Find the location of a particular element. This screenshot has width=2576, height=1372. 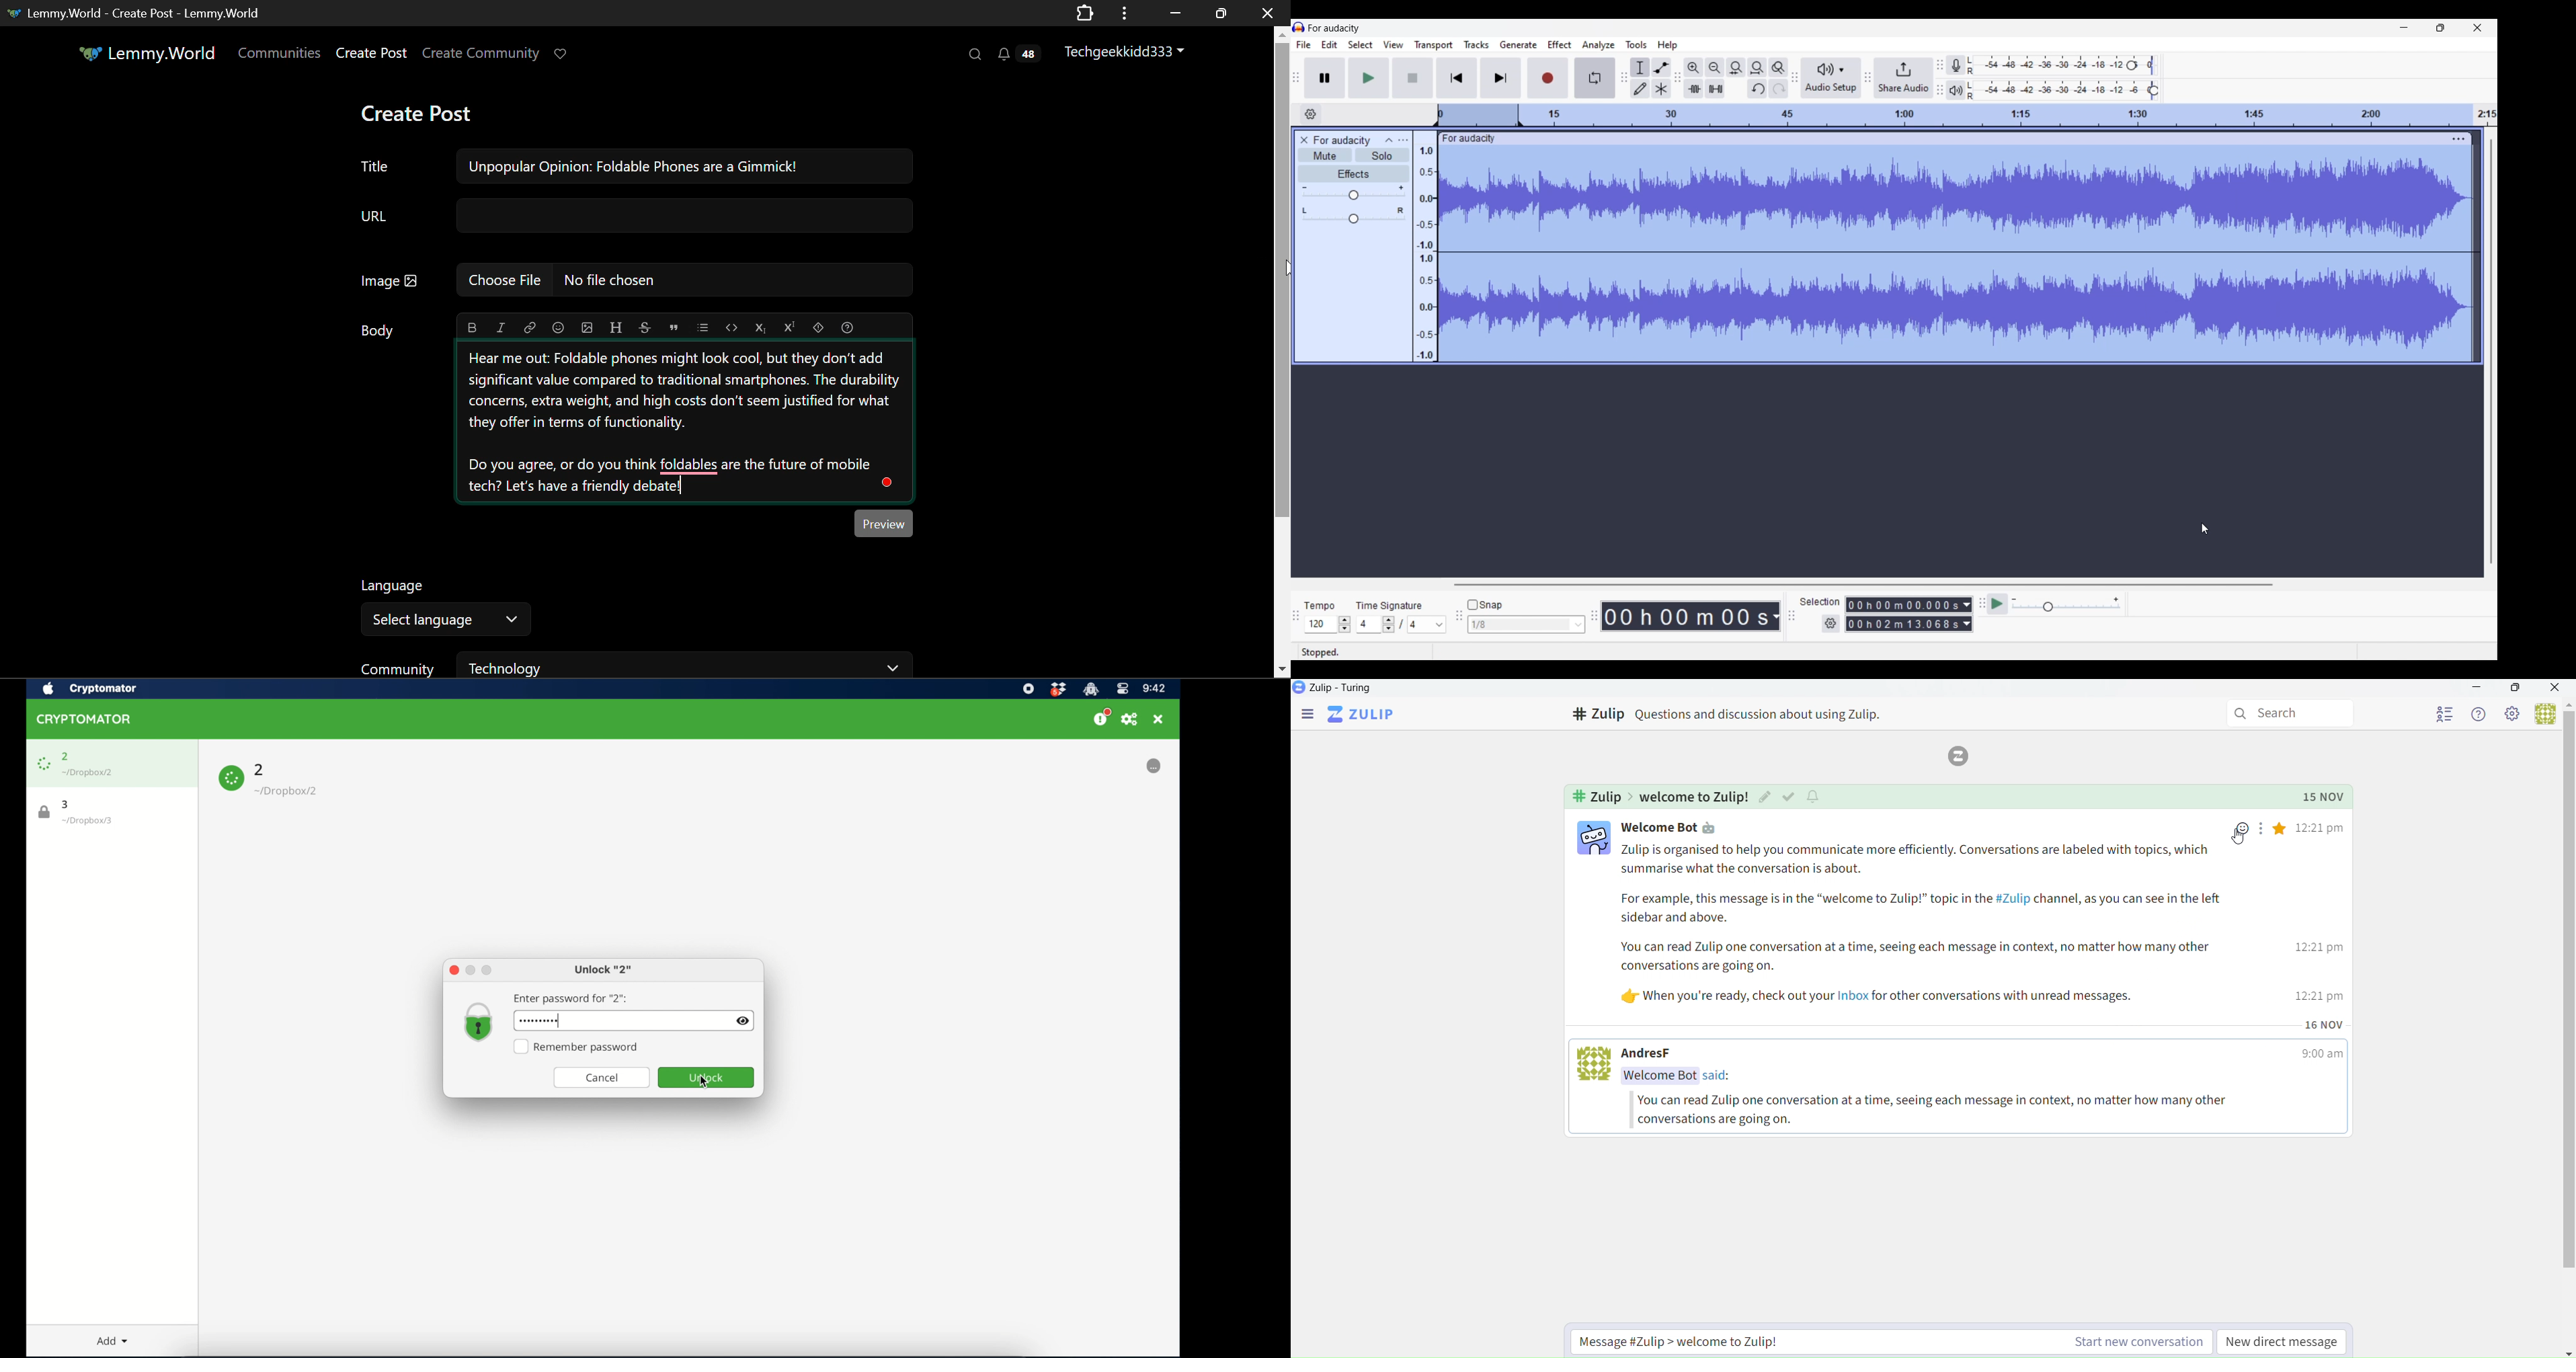

User list is located at coordinates (2432, 715).